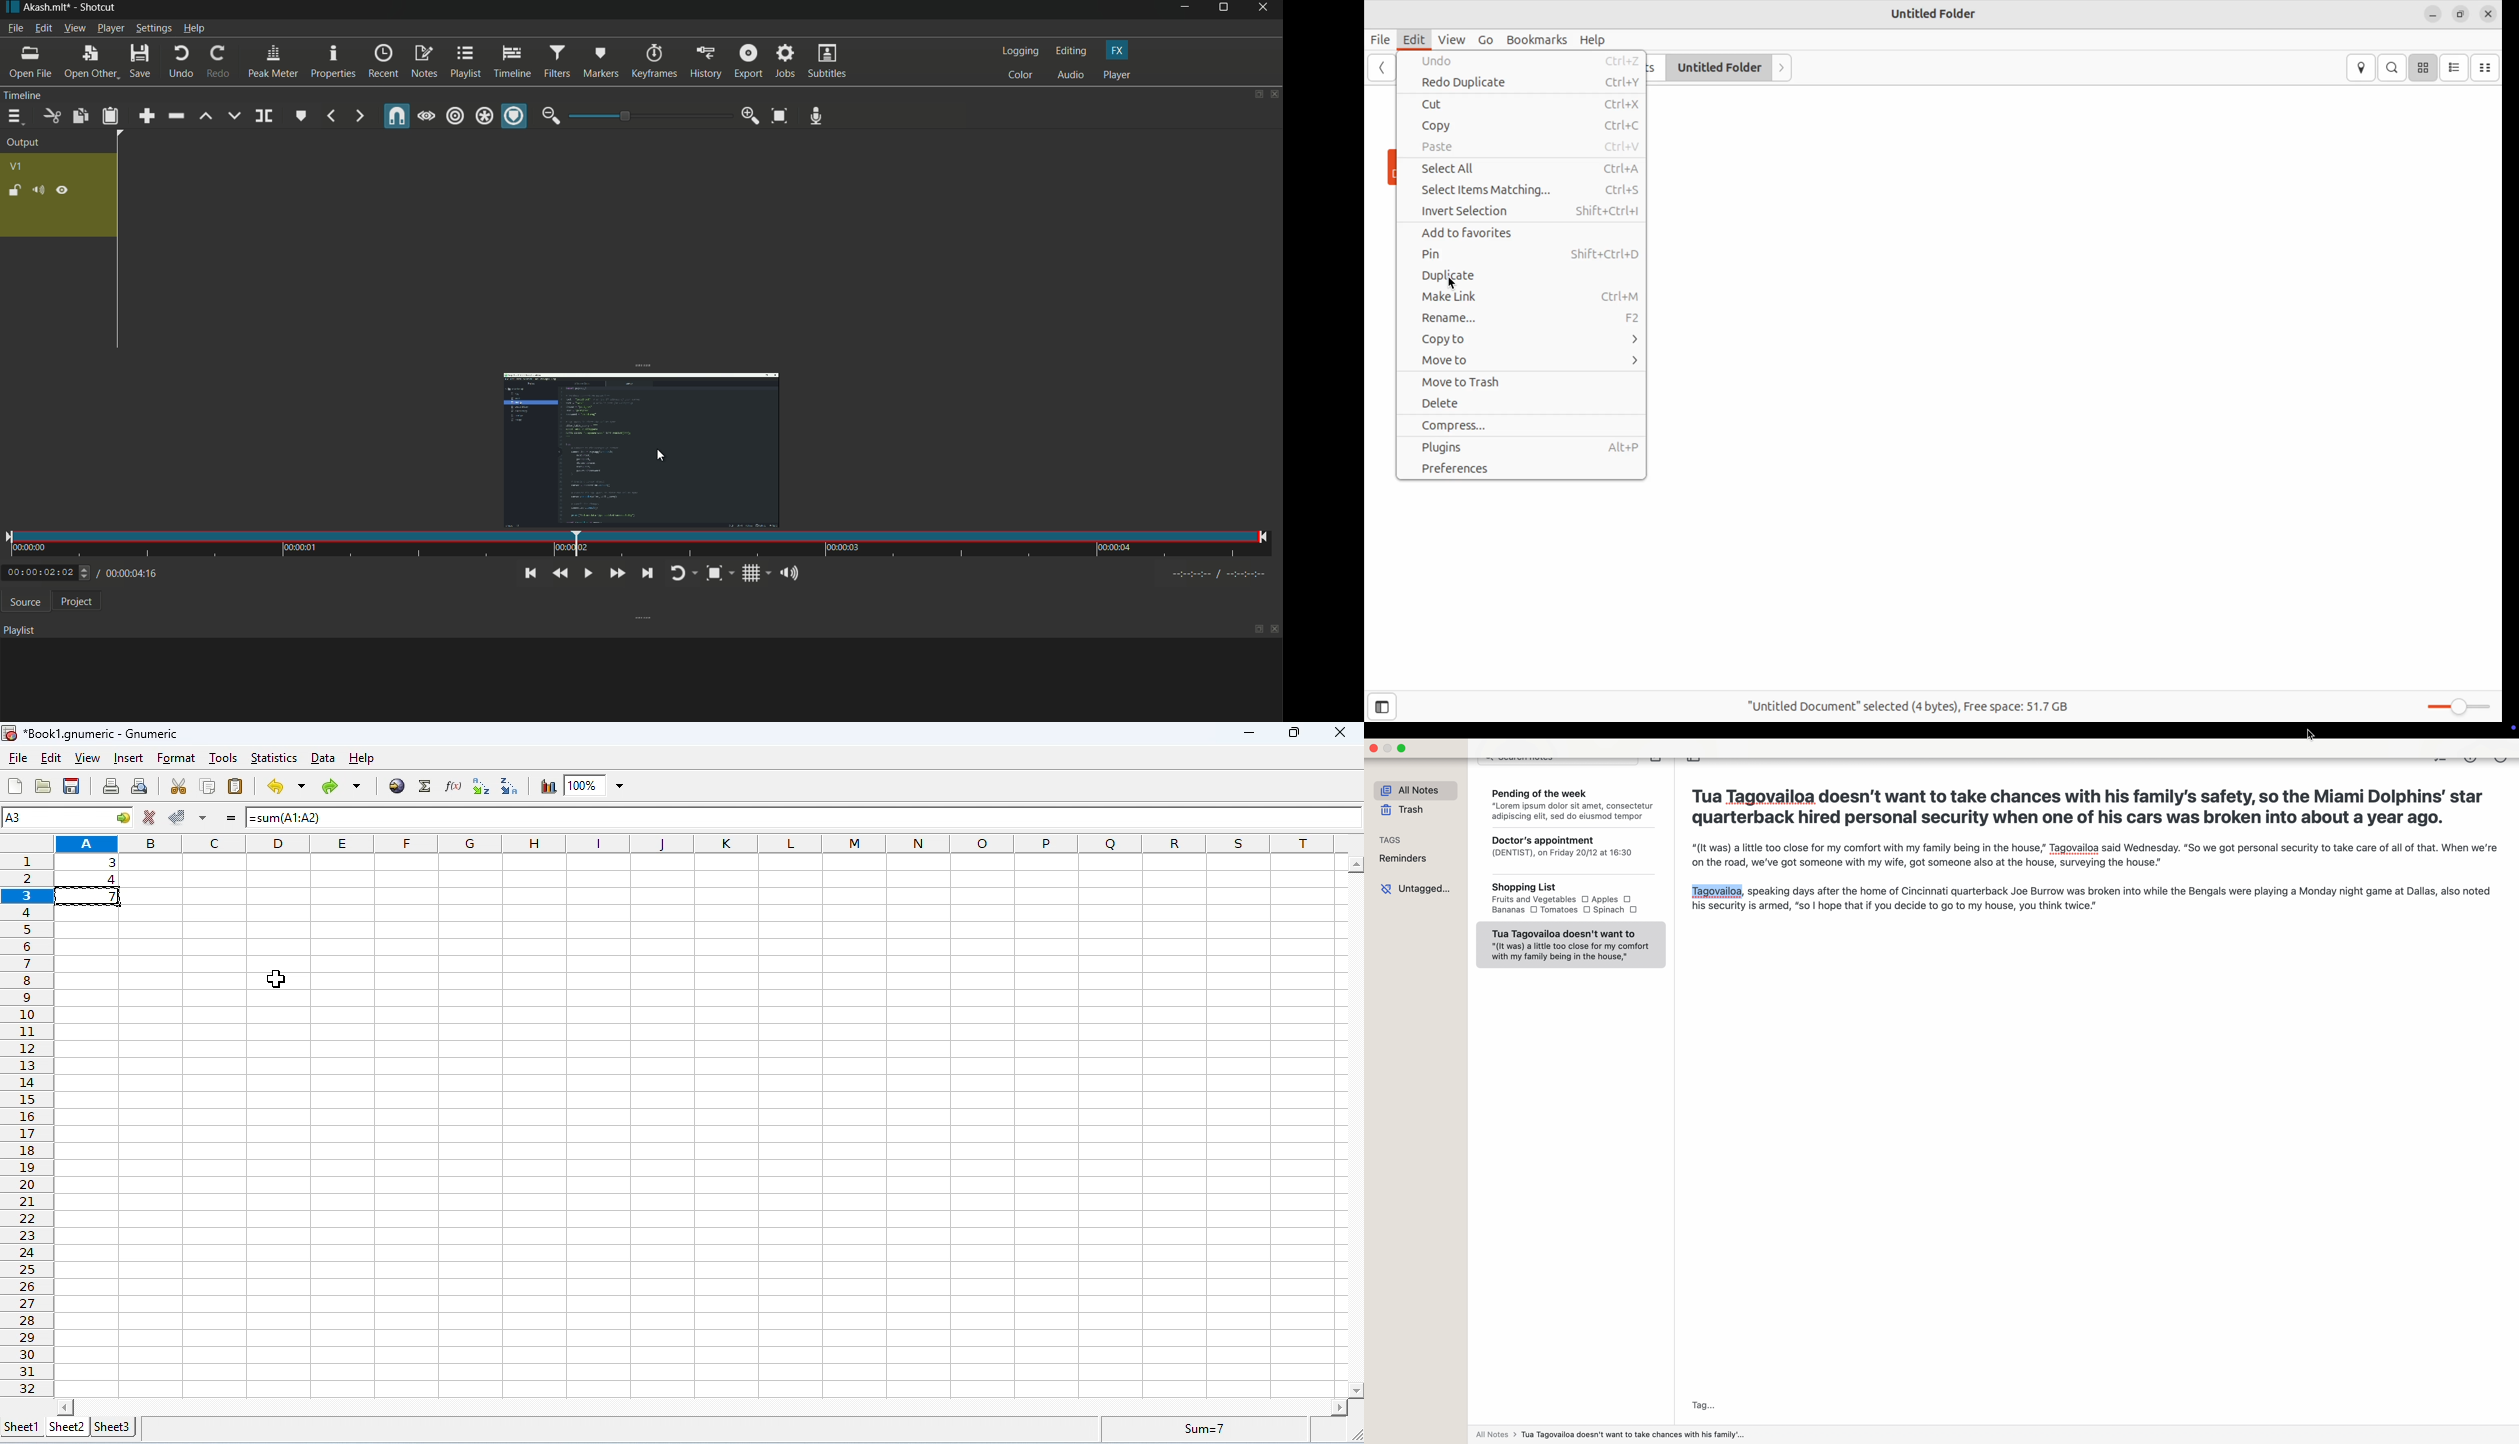 The image size is (2520, 1456). What do you see at coordinates (50, 116) in the screenshot?
I see `cut` at bounding box center [50, 116].